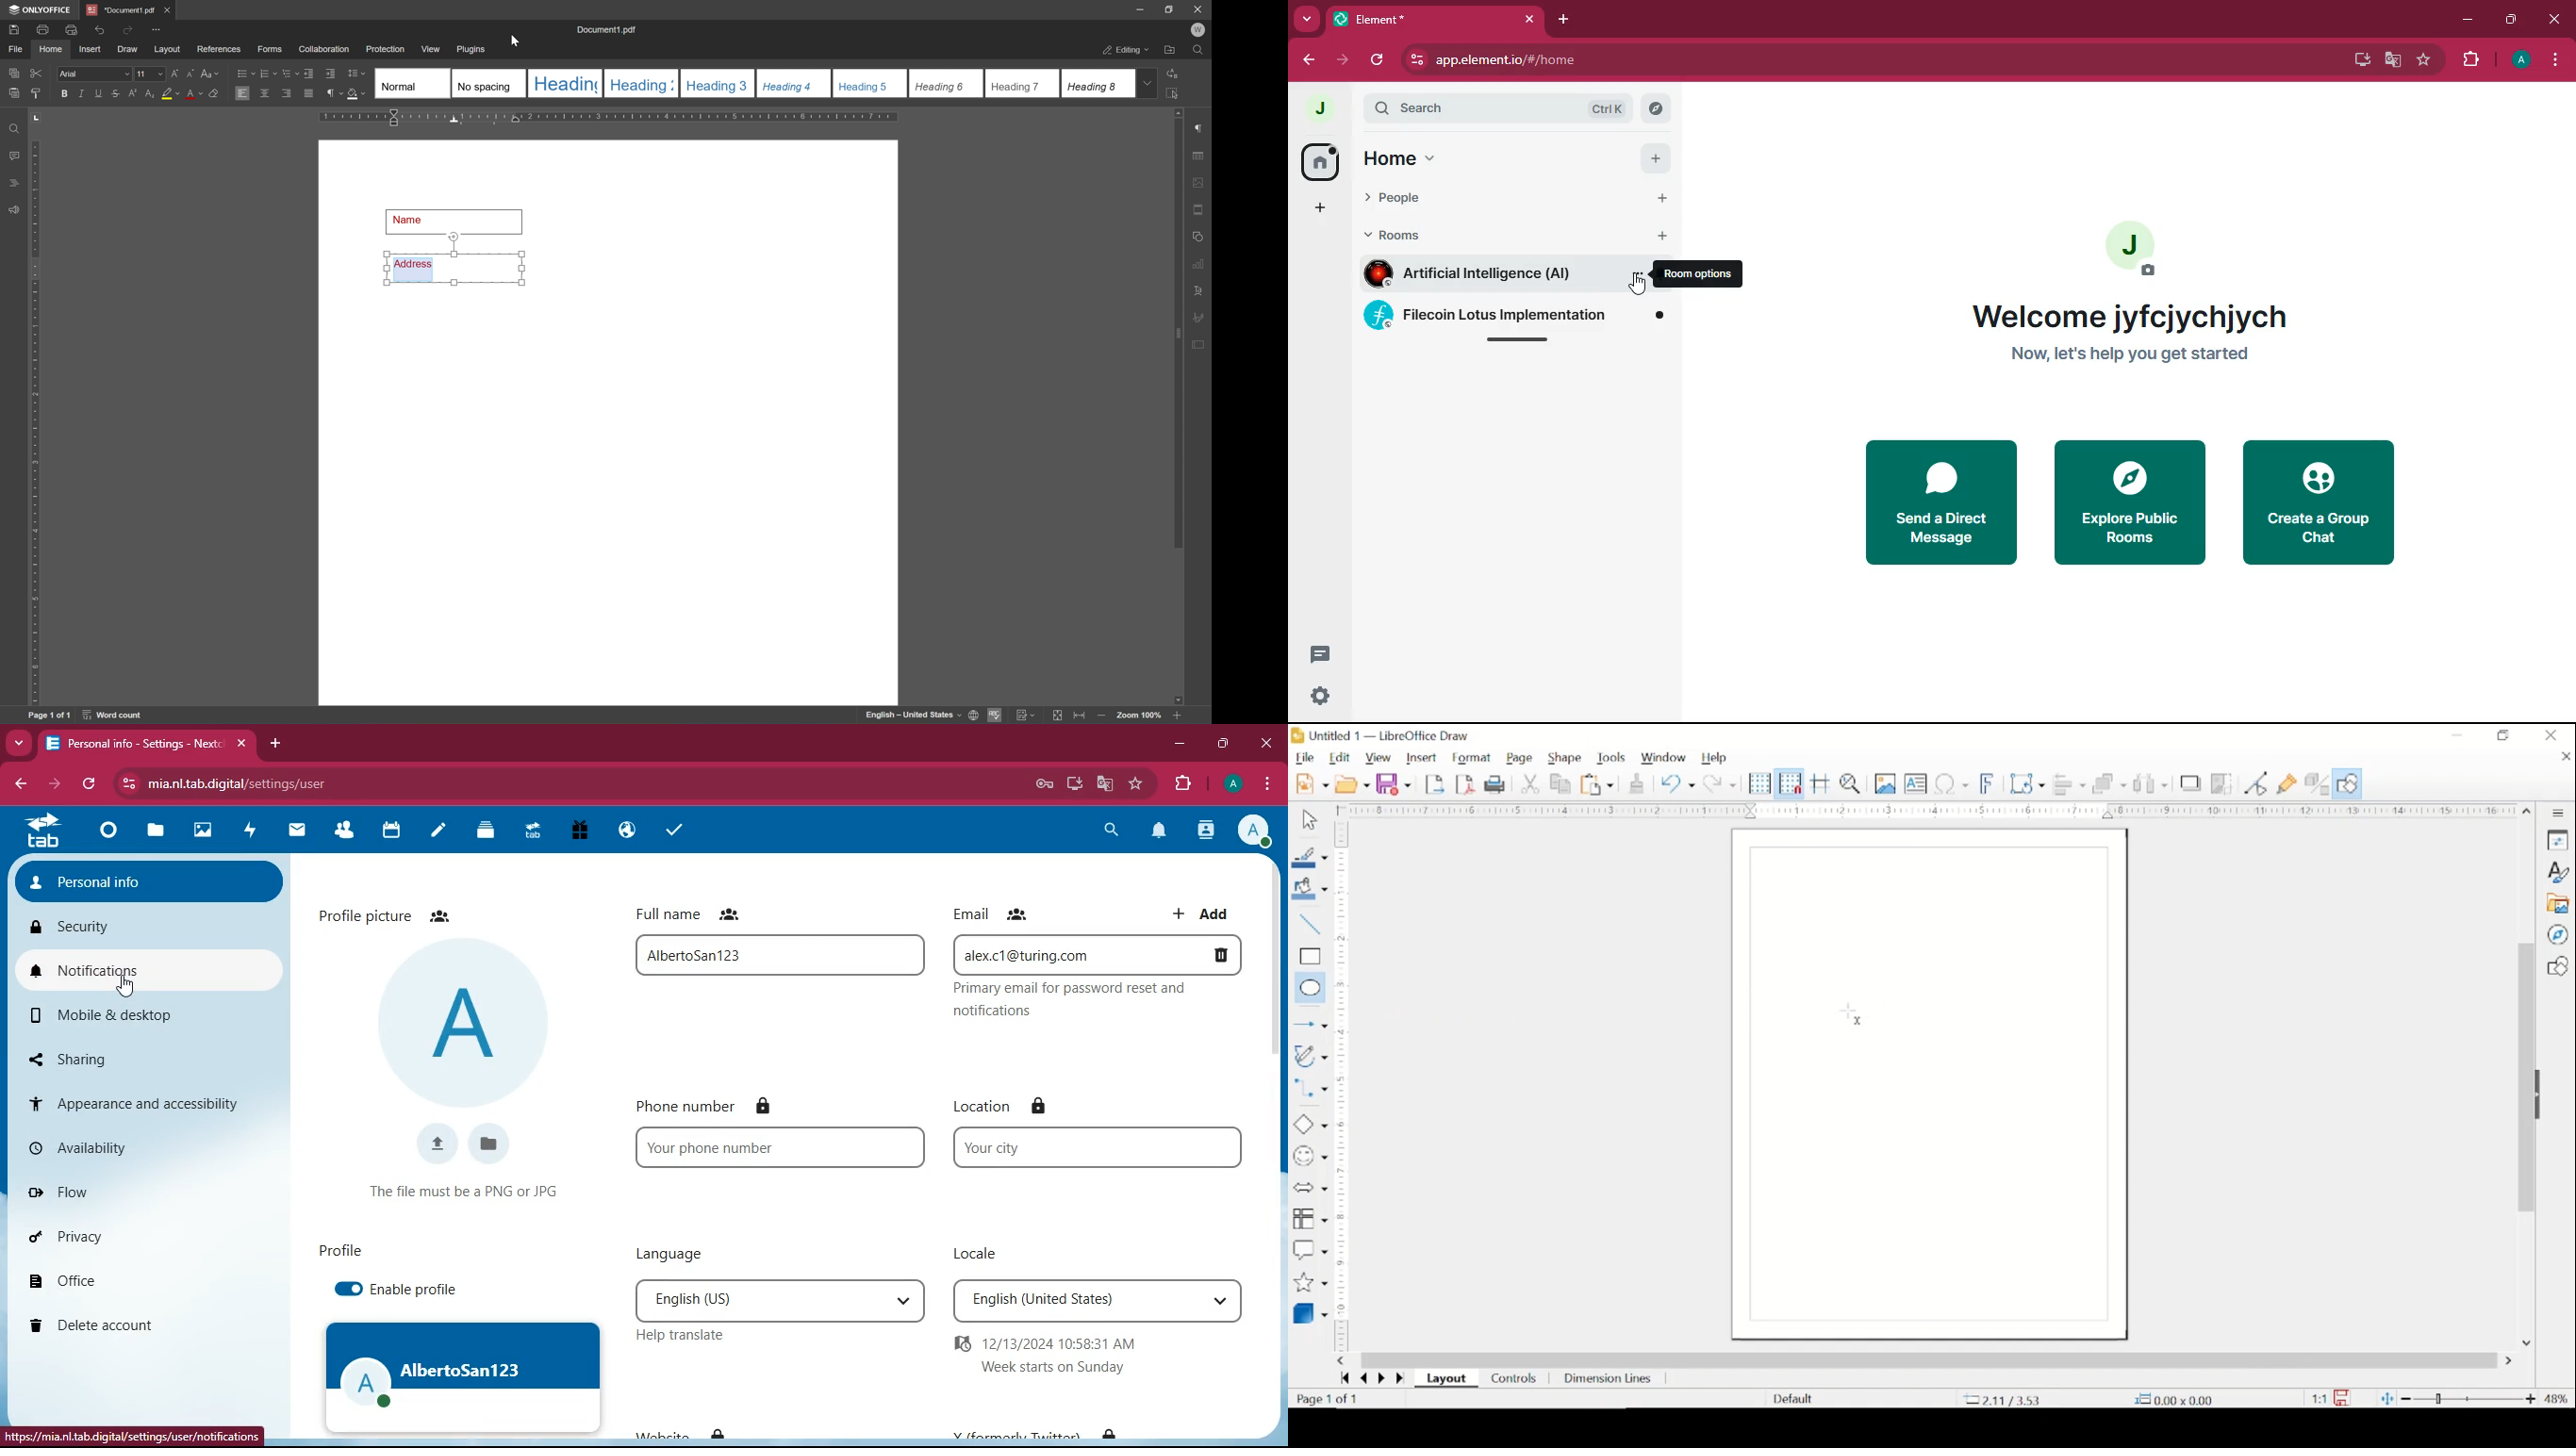 Image resolution: width=2576 pixels, height=1456 pixels. What do you see at coordinates (1230, 782) in the screenshot?
I see `Account` at bounding box center [1230, 782].